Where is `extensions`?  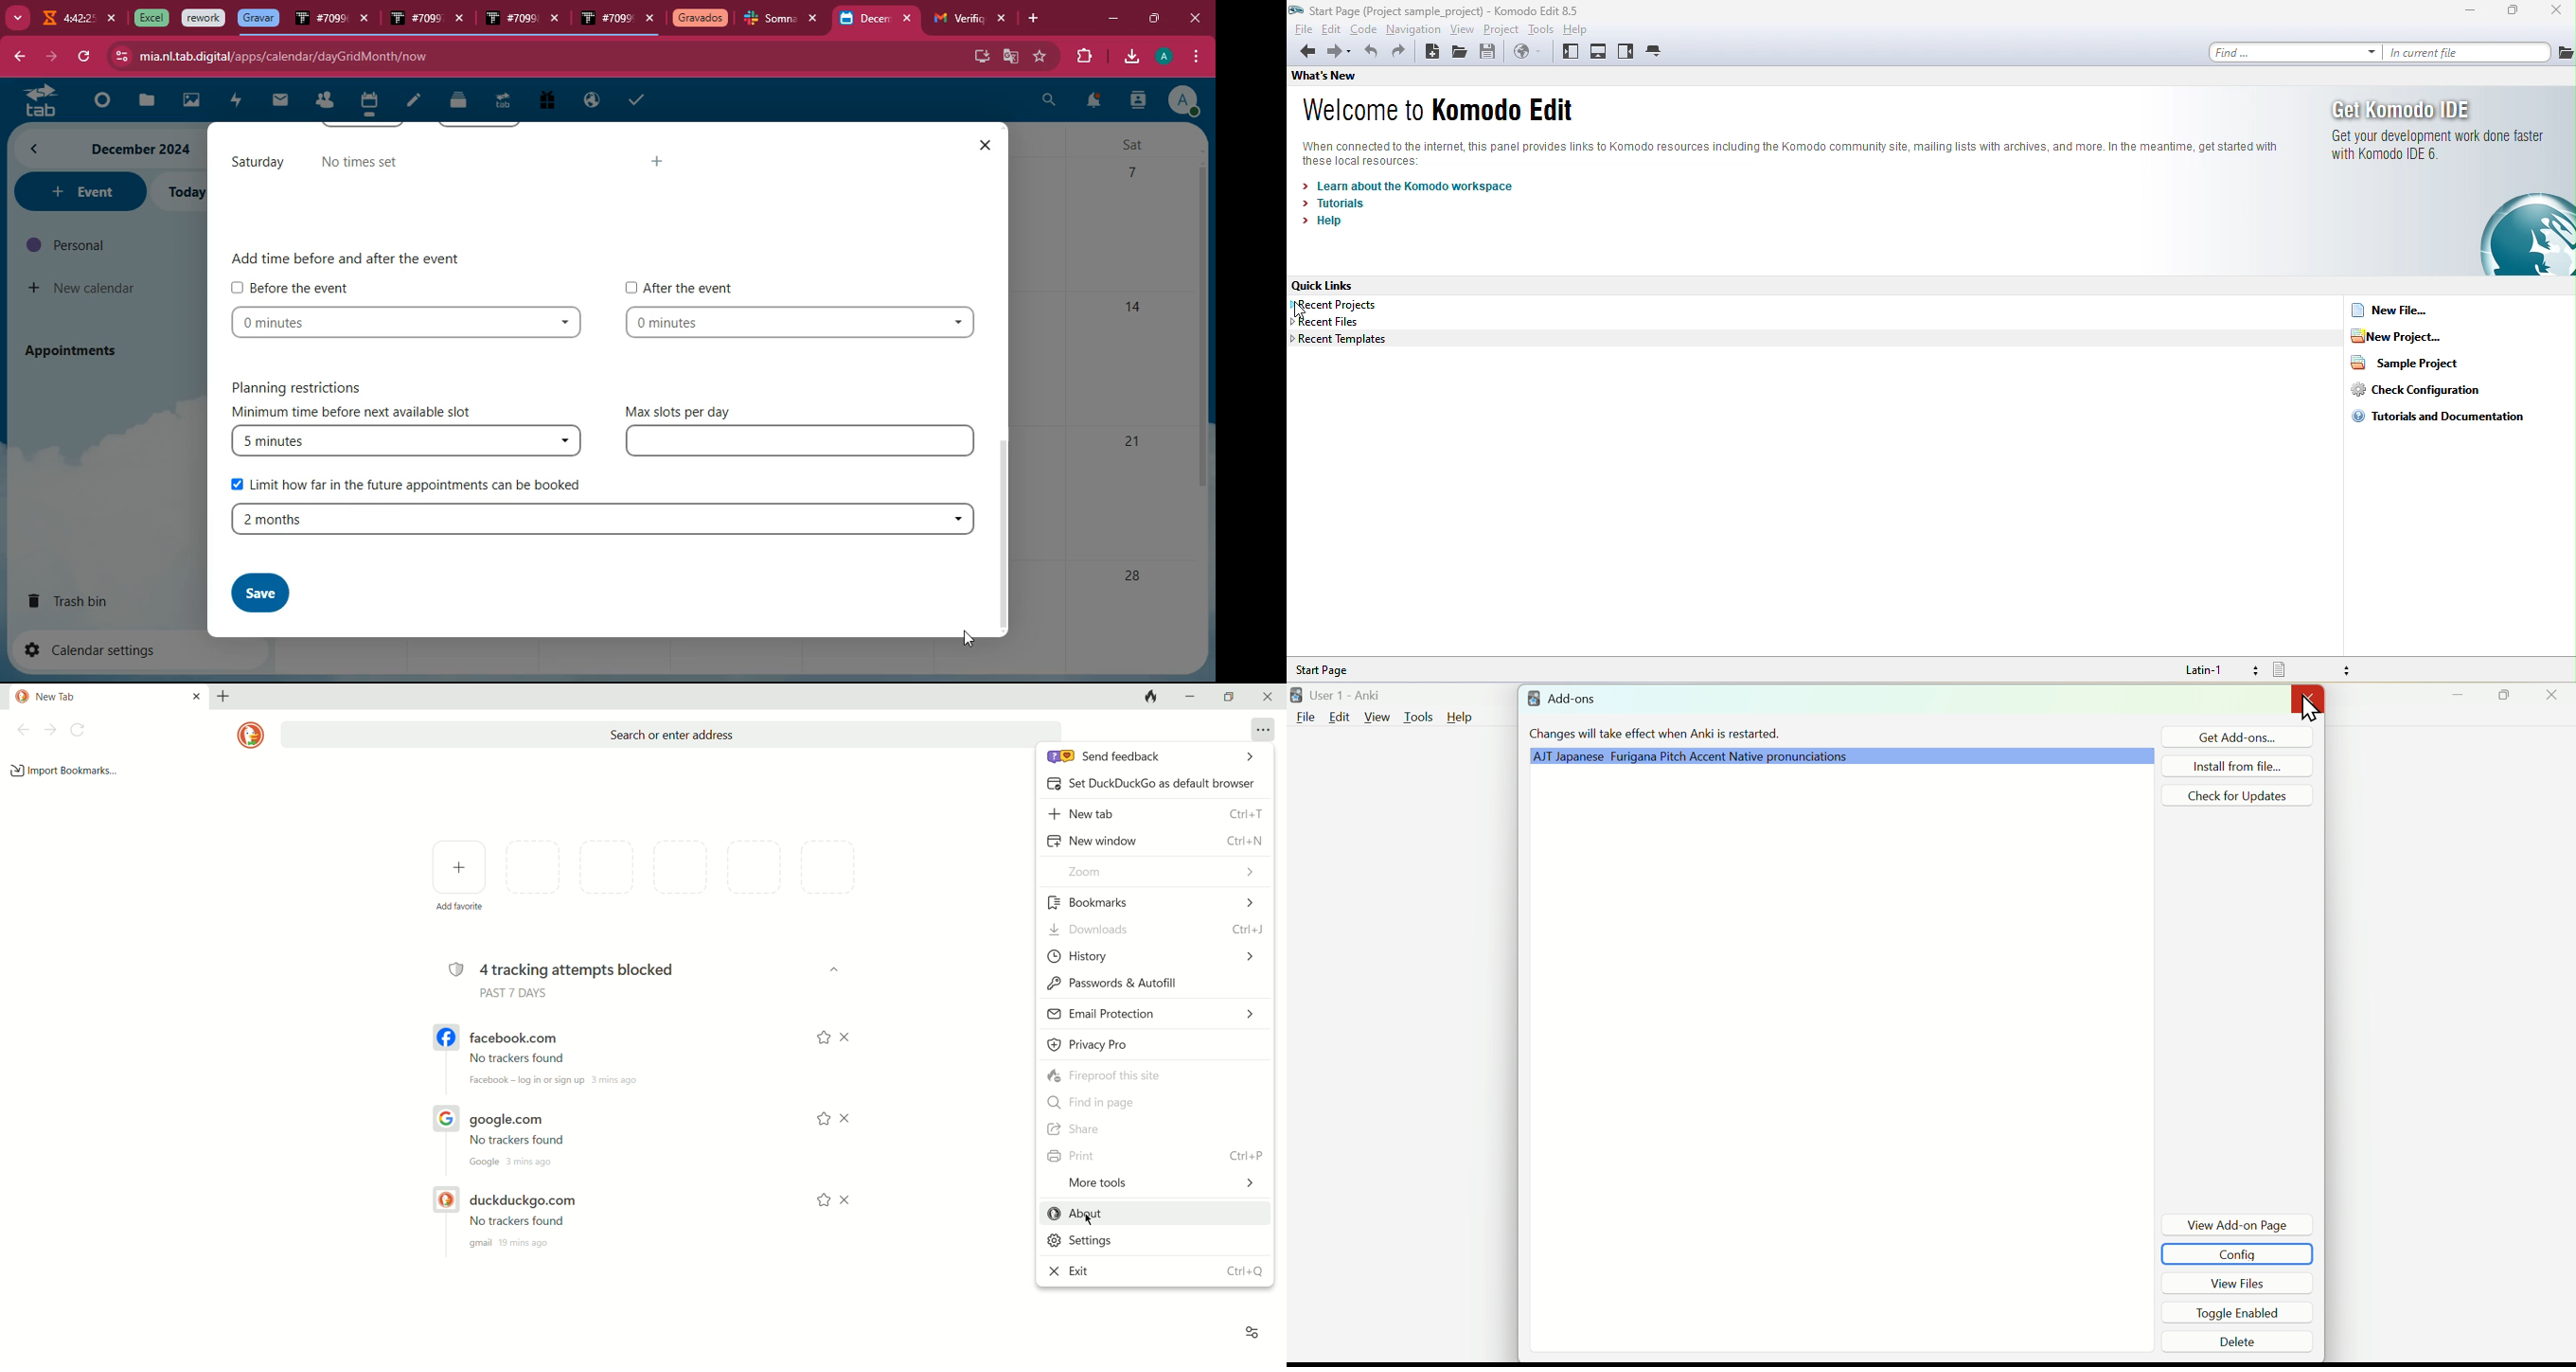 extensions is located at coordinates (1081, 57).